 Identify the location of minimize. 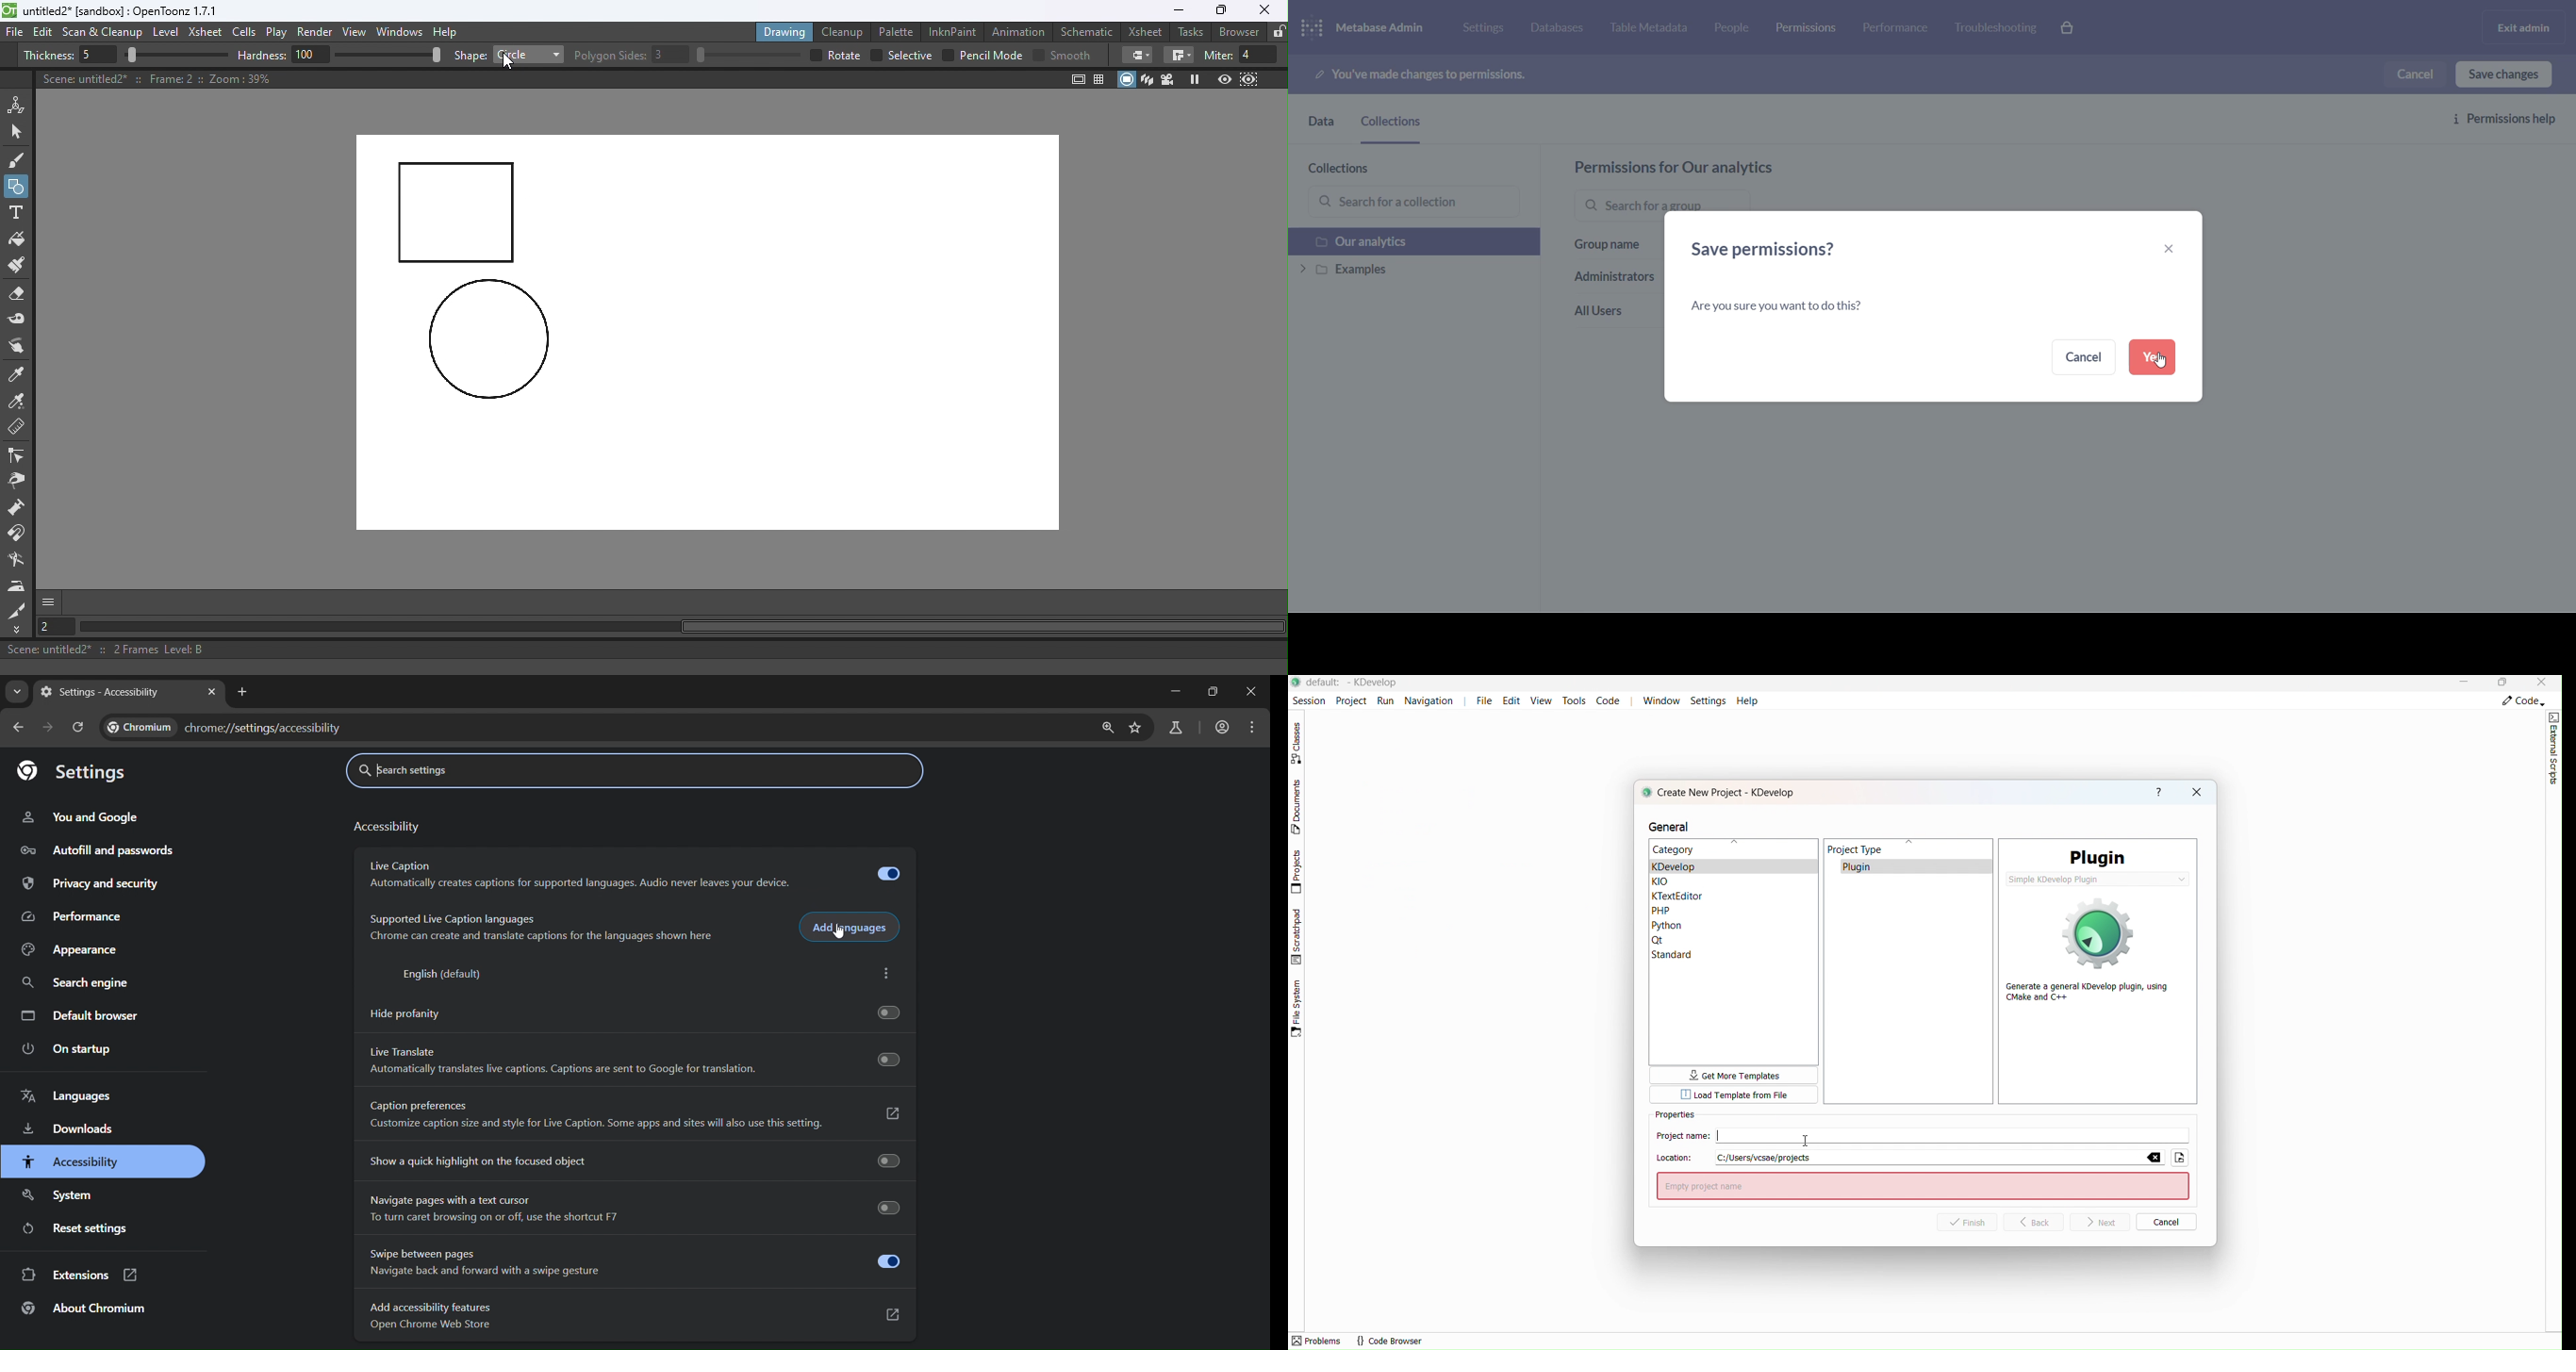
(1175, 693).